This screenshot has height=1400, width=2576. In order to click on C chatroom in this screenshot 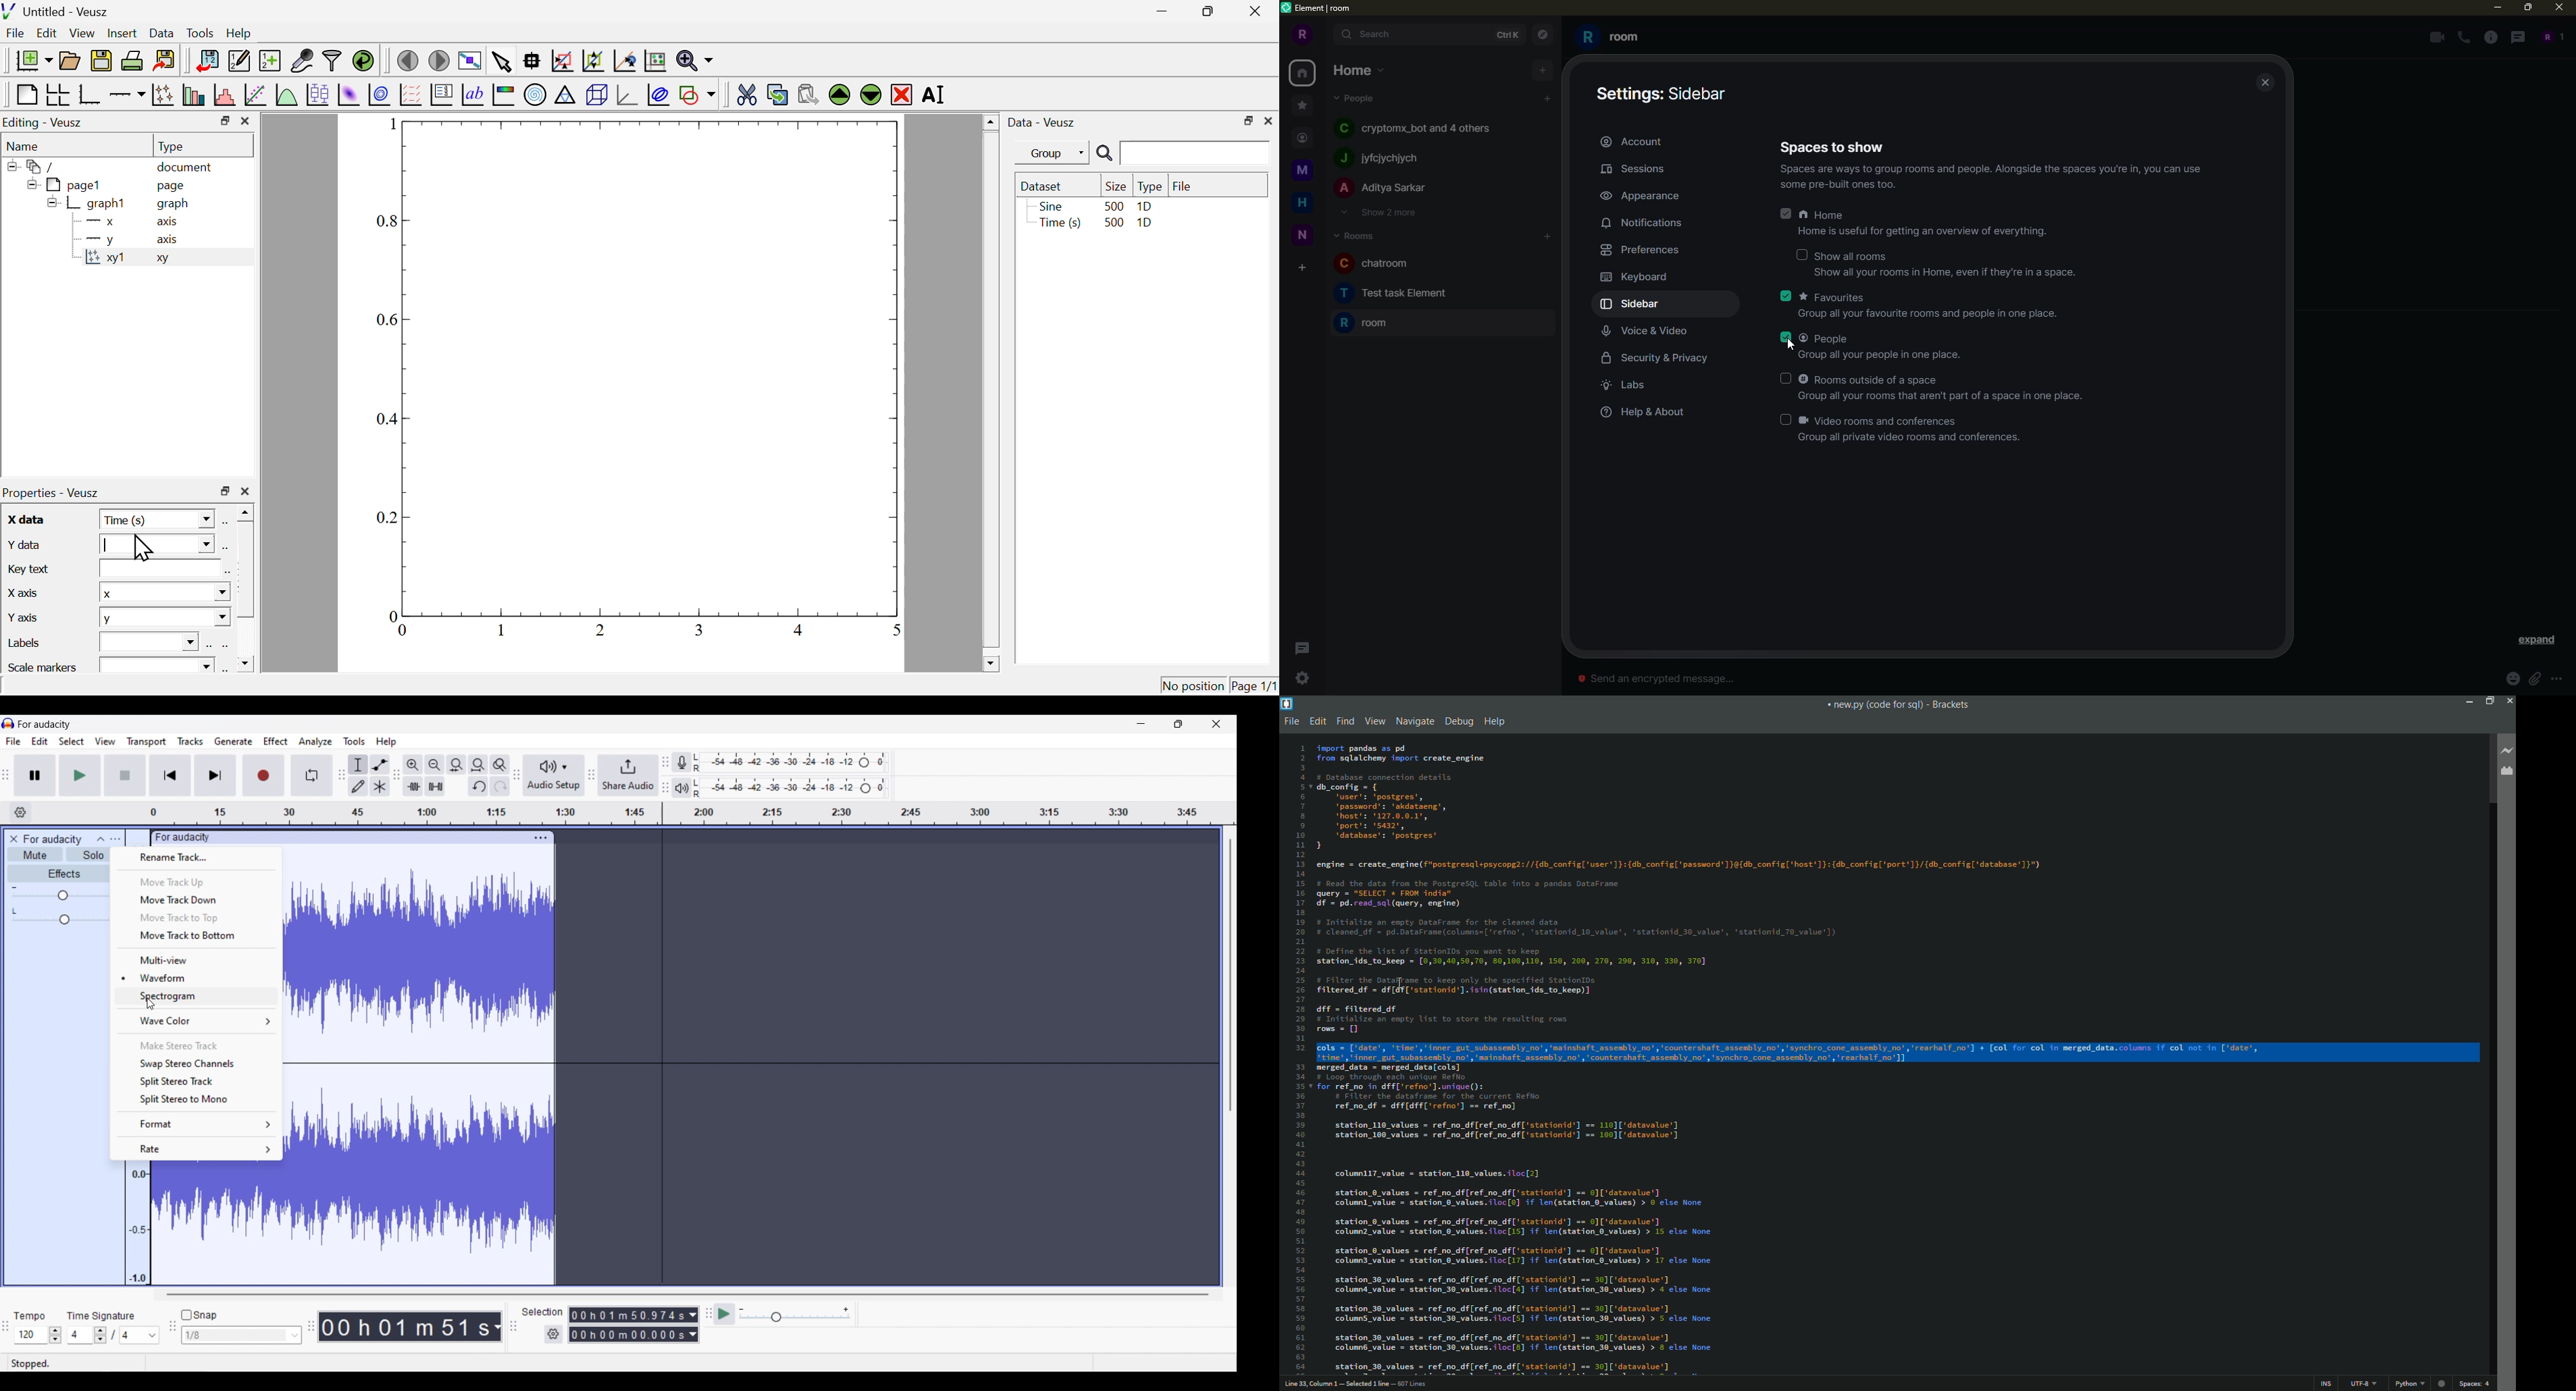, I will do `click(1373, 262)`.